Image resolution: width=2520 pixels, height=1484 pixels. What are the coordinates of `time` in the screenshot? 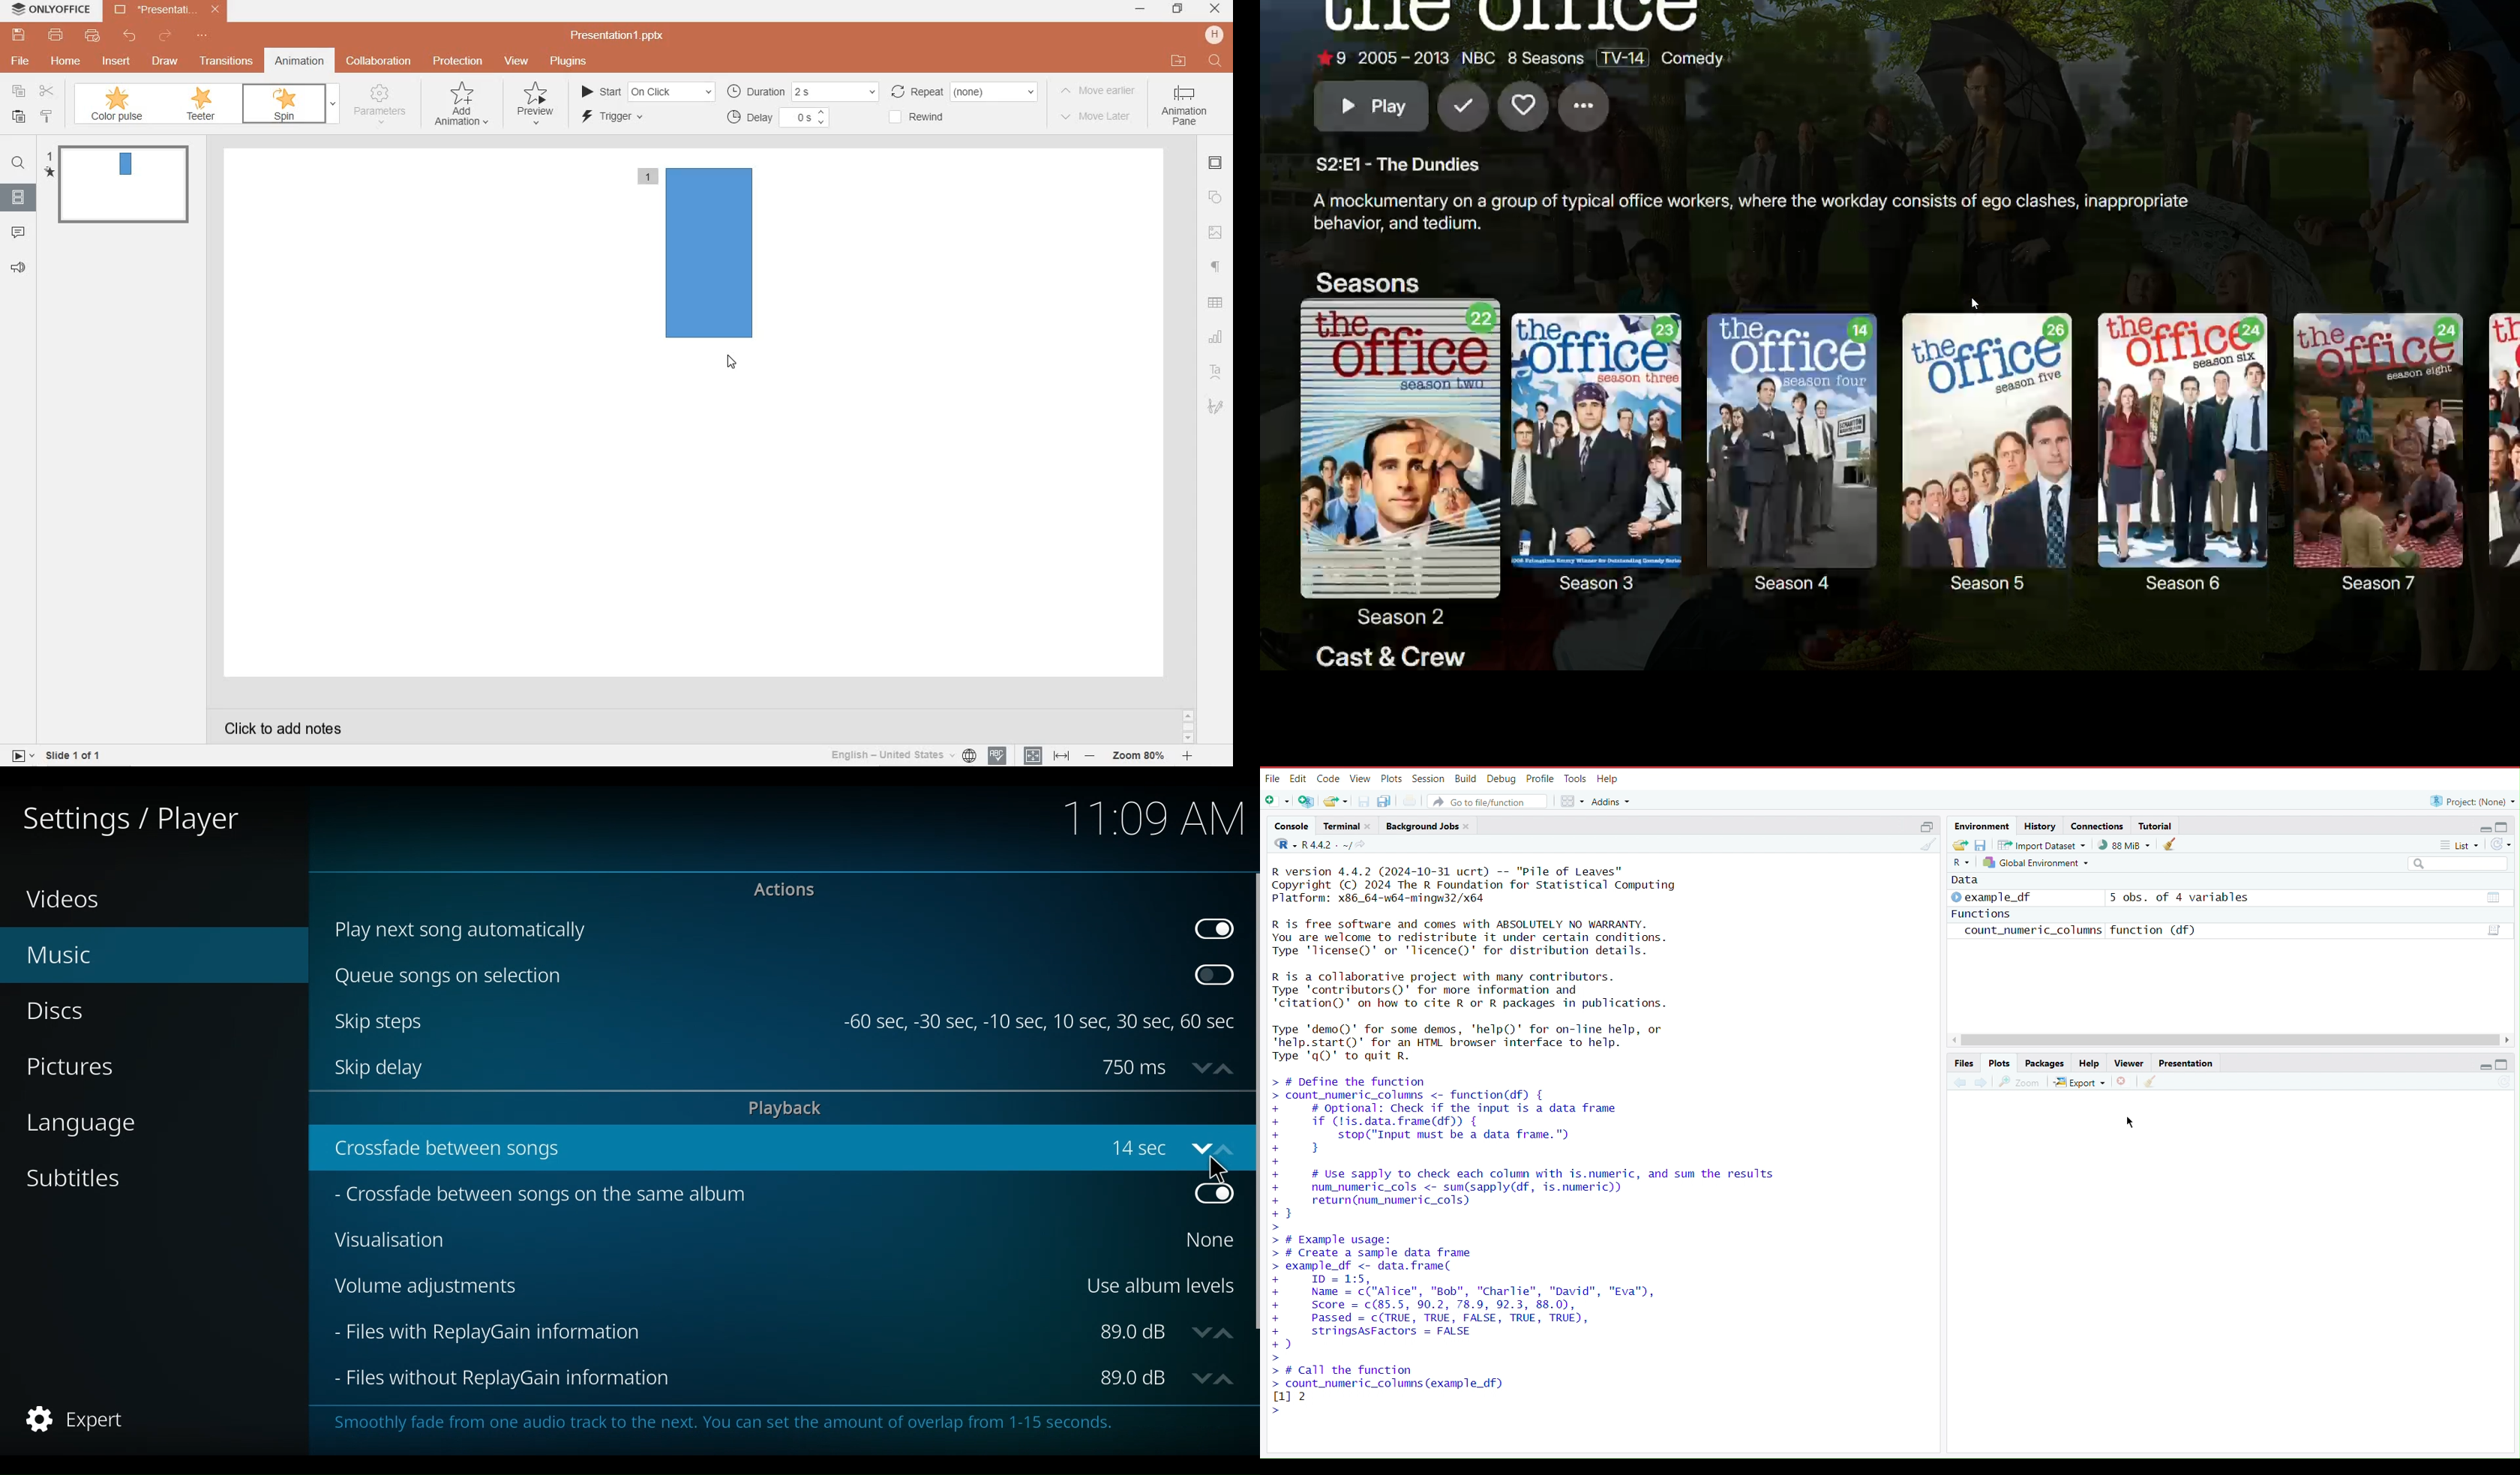 It's located at (1148, 818).